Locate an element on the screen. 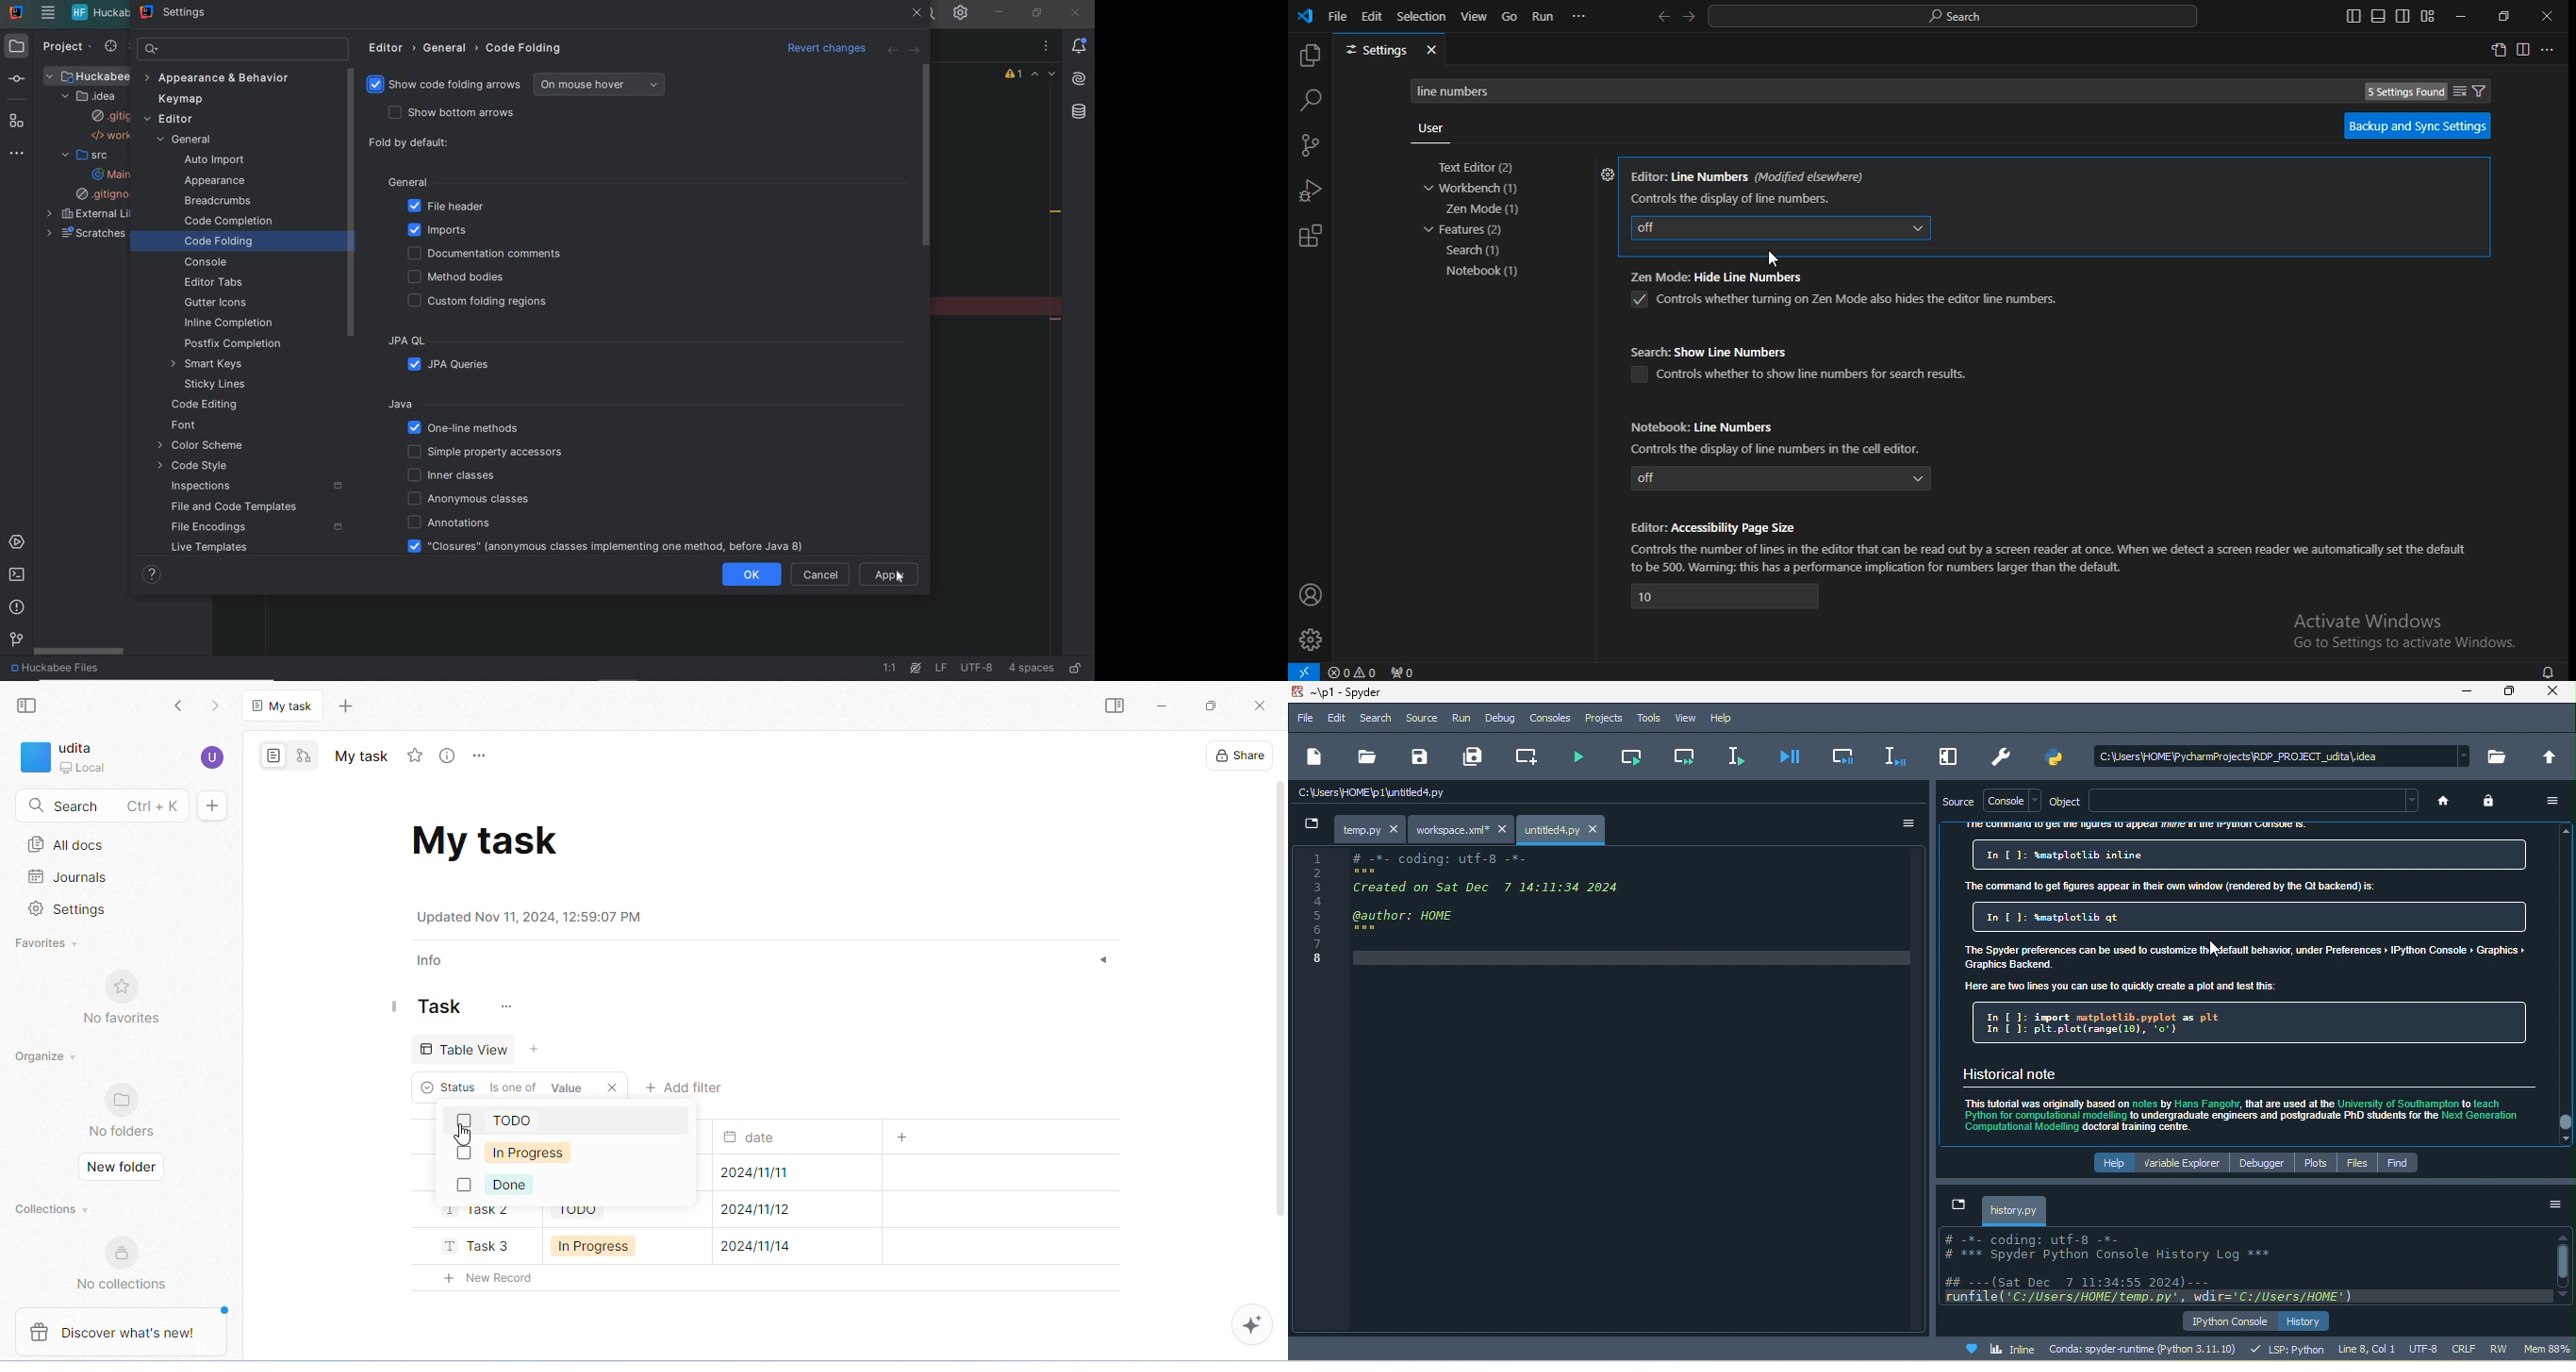 The image size is (2576, 1372). search bar is located at coordinates (2254, 801).